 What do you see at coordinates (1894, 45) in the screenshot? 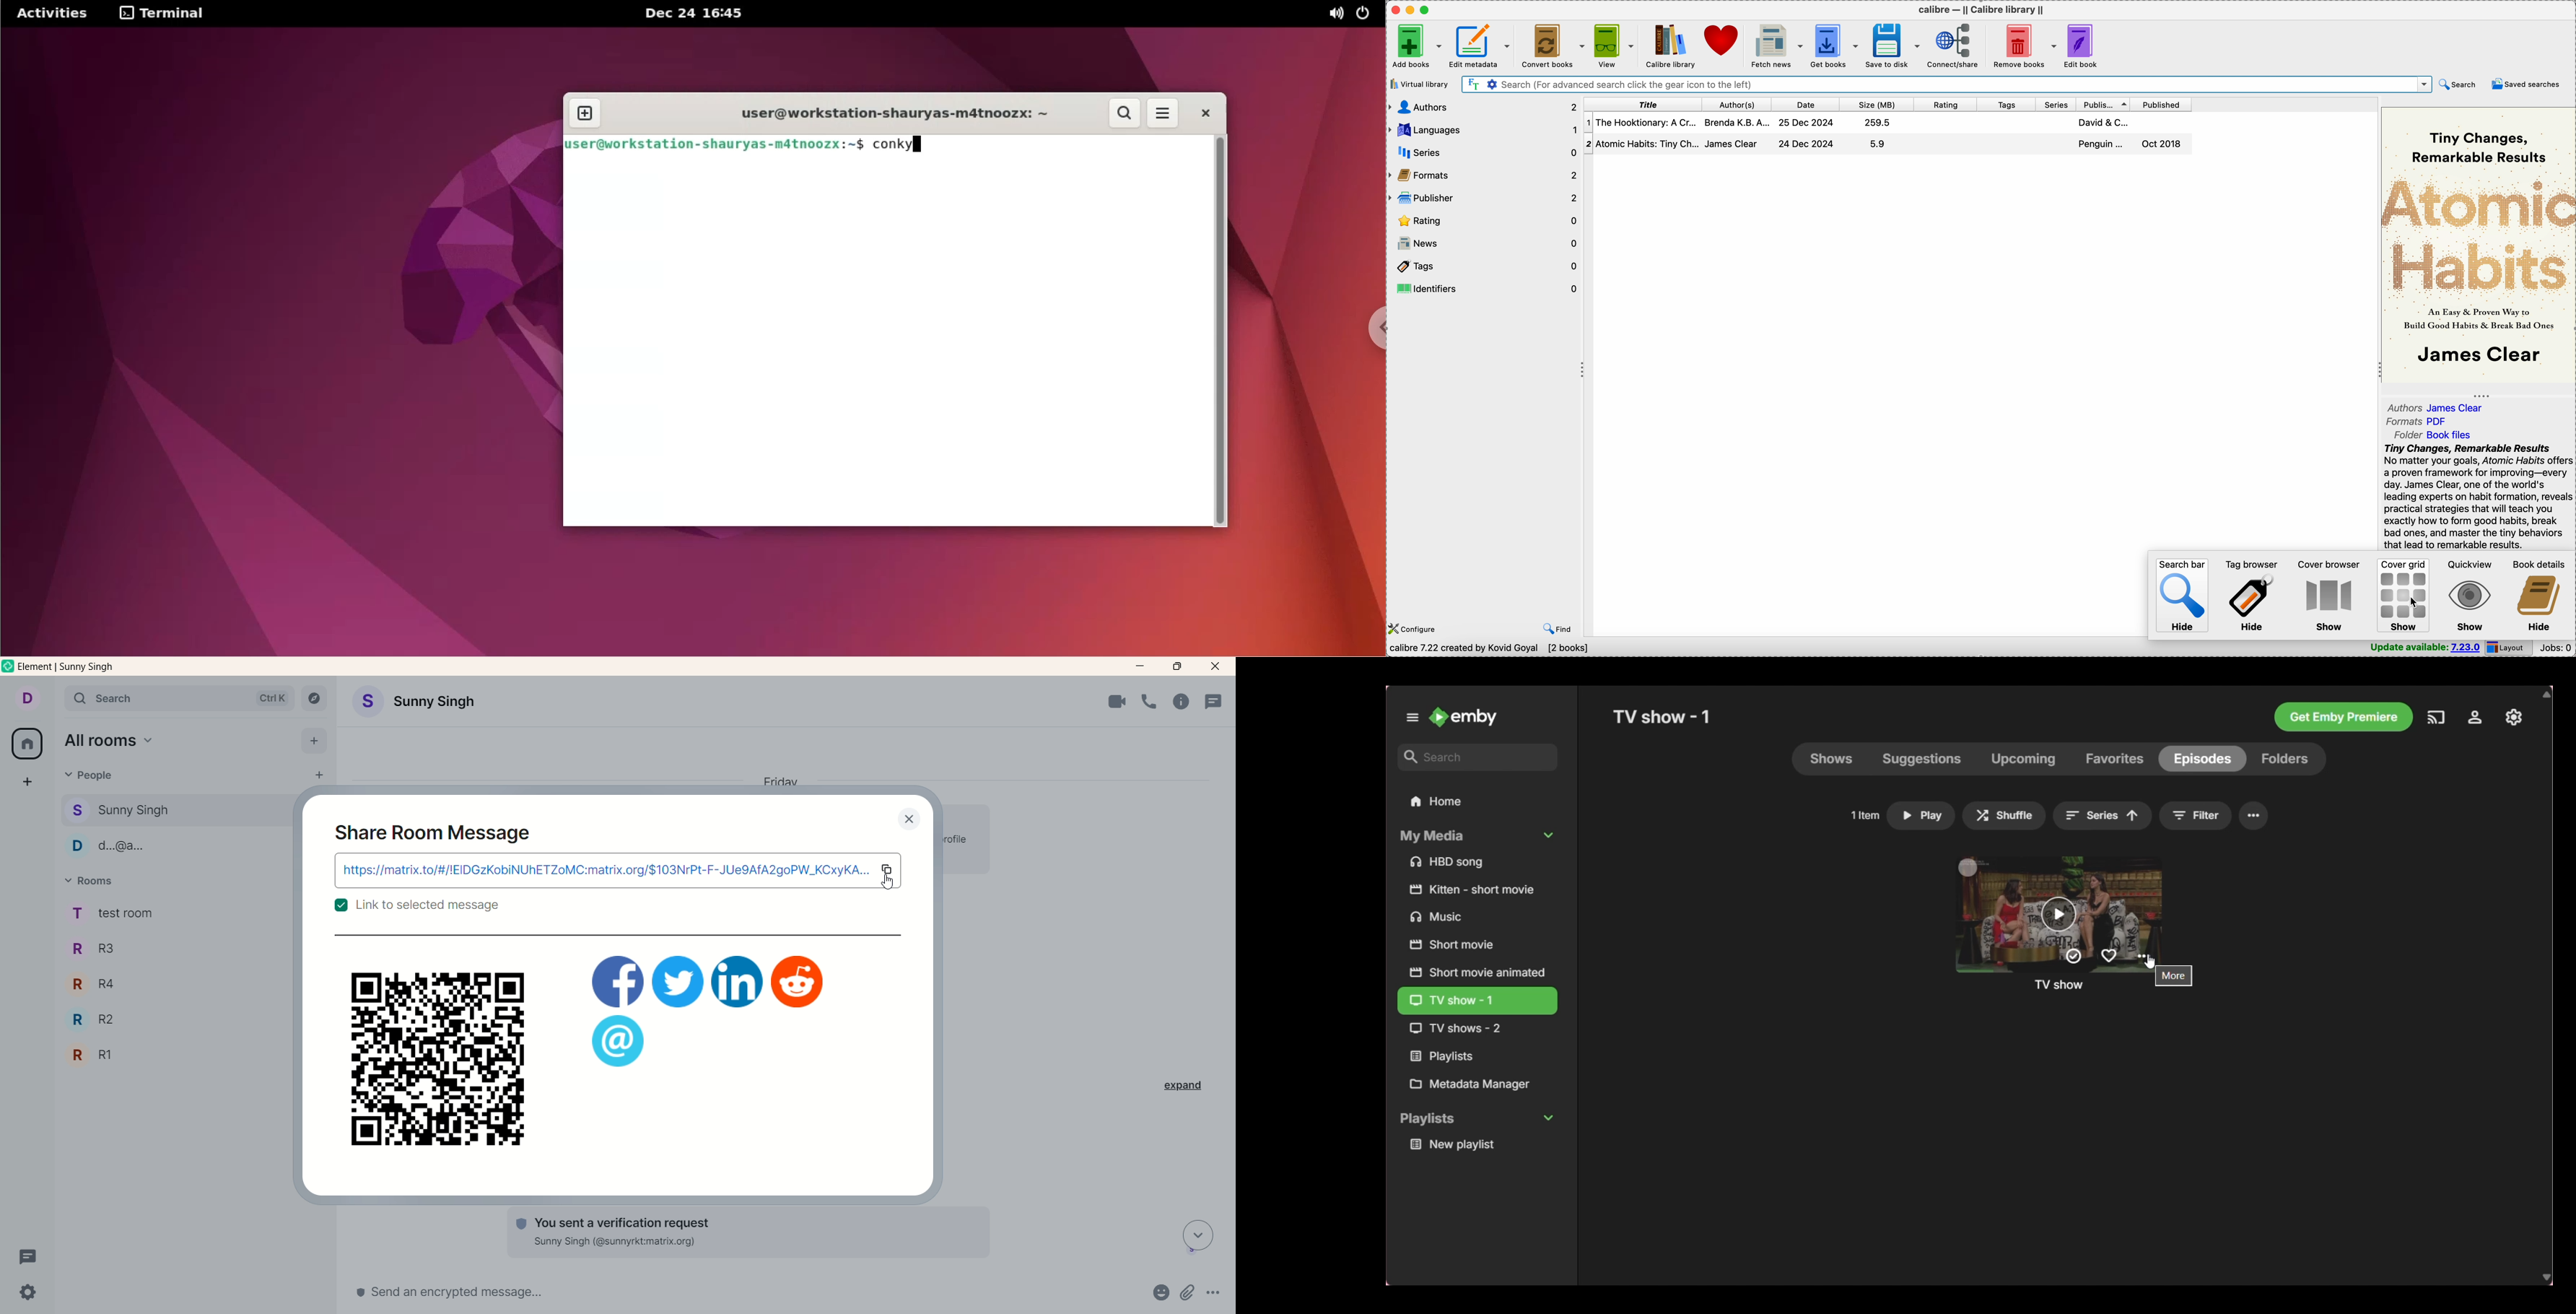
I see `save to disk` at bounding box center [1894, 45].